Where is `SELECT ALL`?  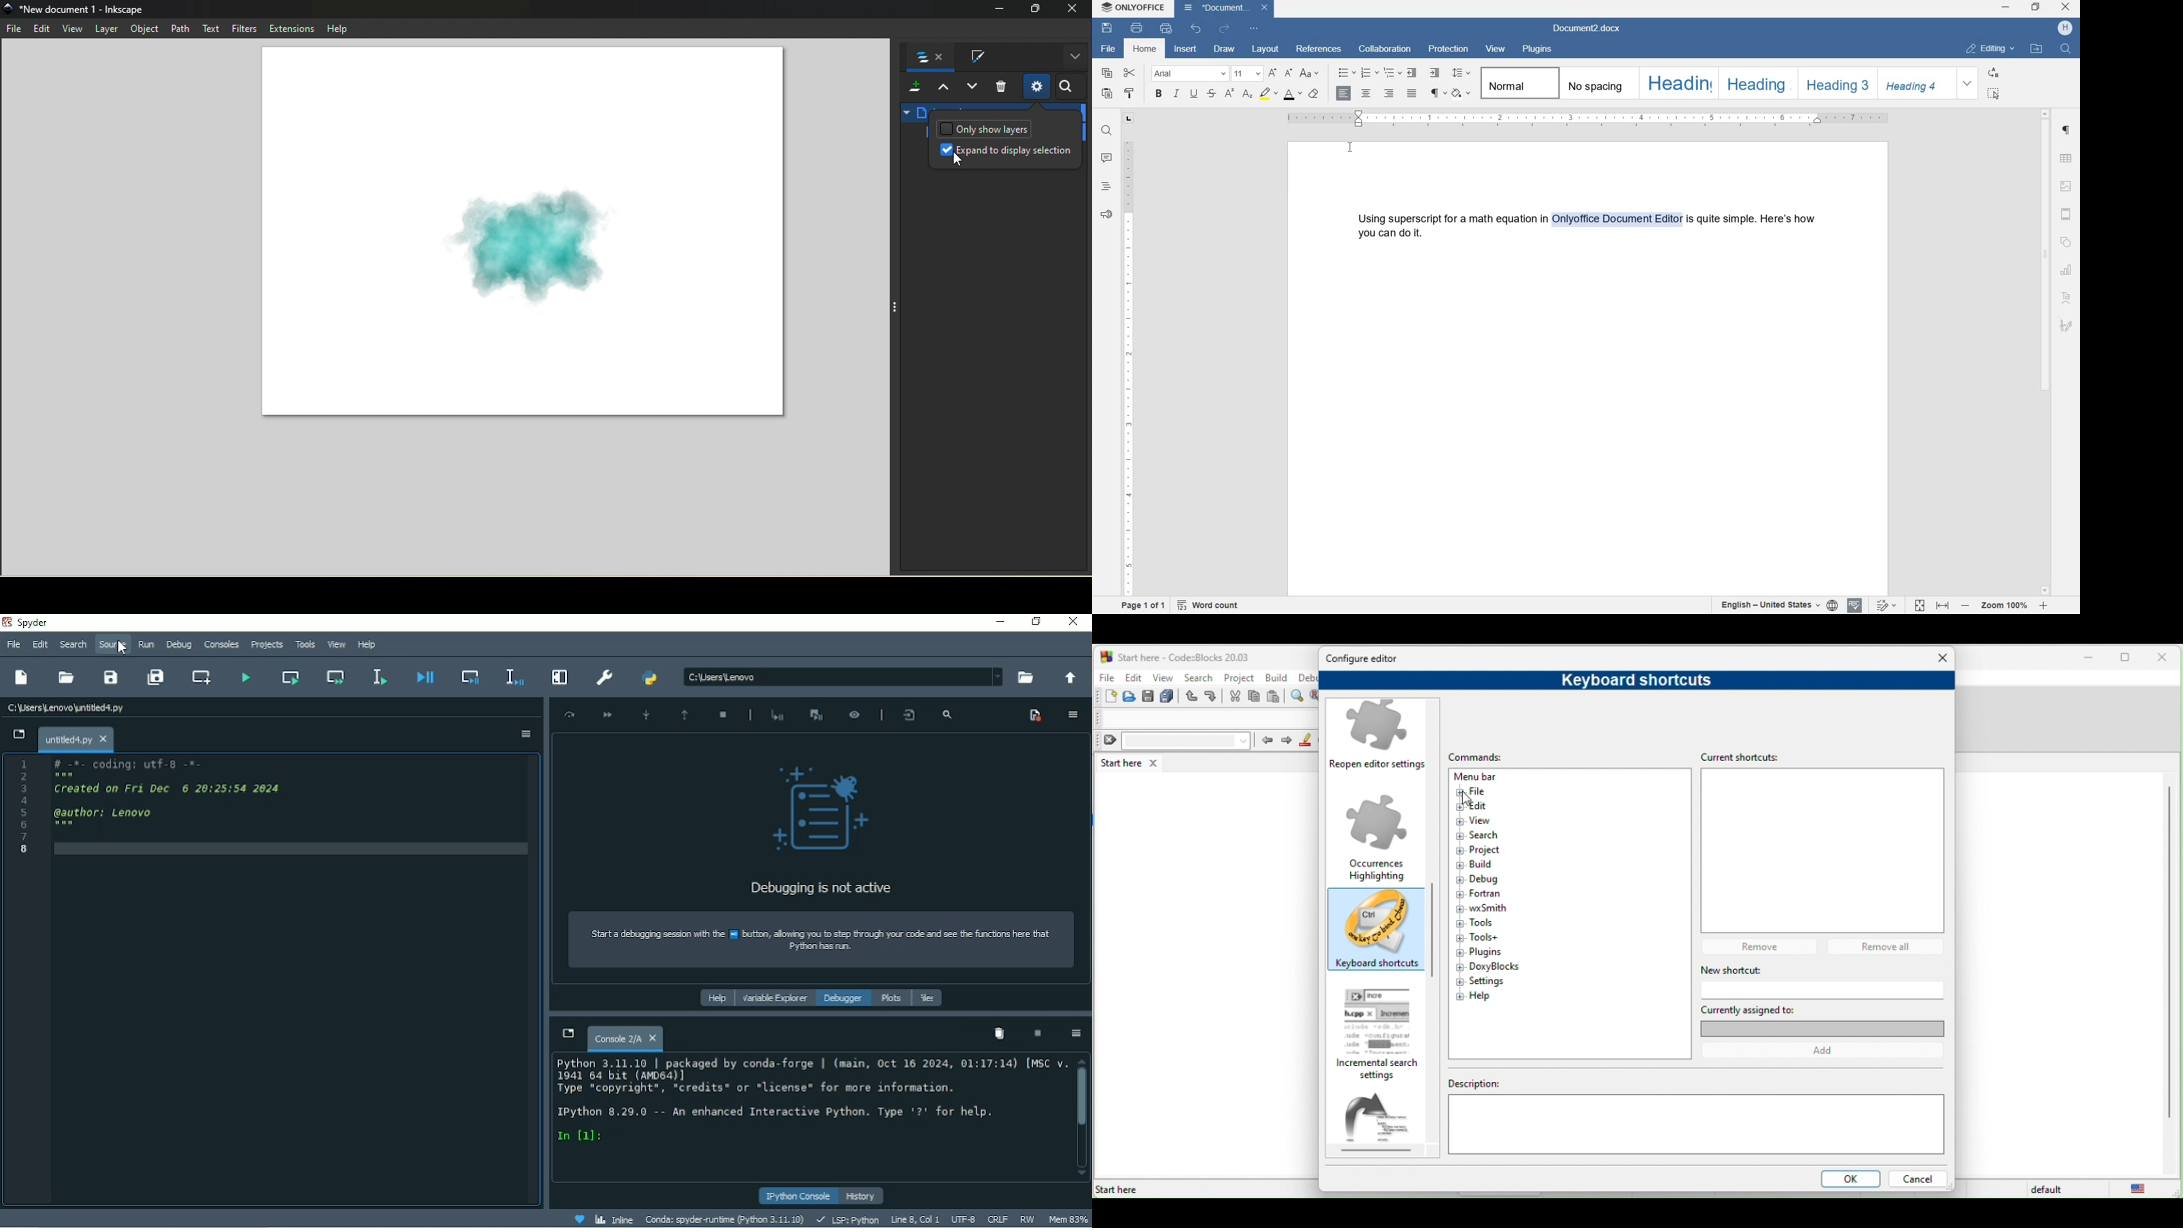 SELECT ALL is located at coordinates (1994, 95).